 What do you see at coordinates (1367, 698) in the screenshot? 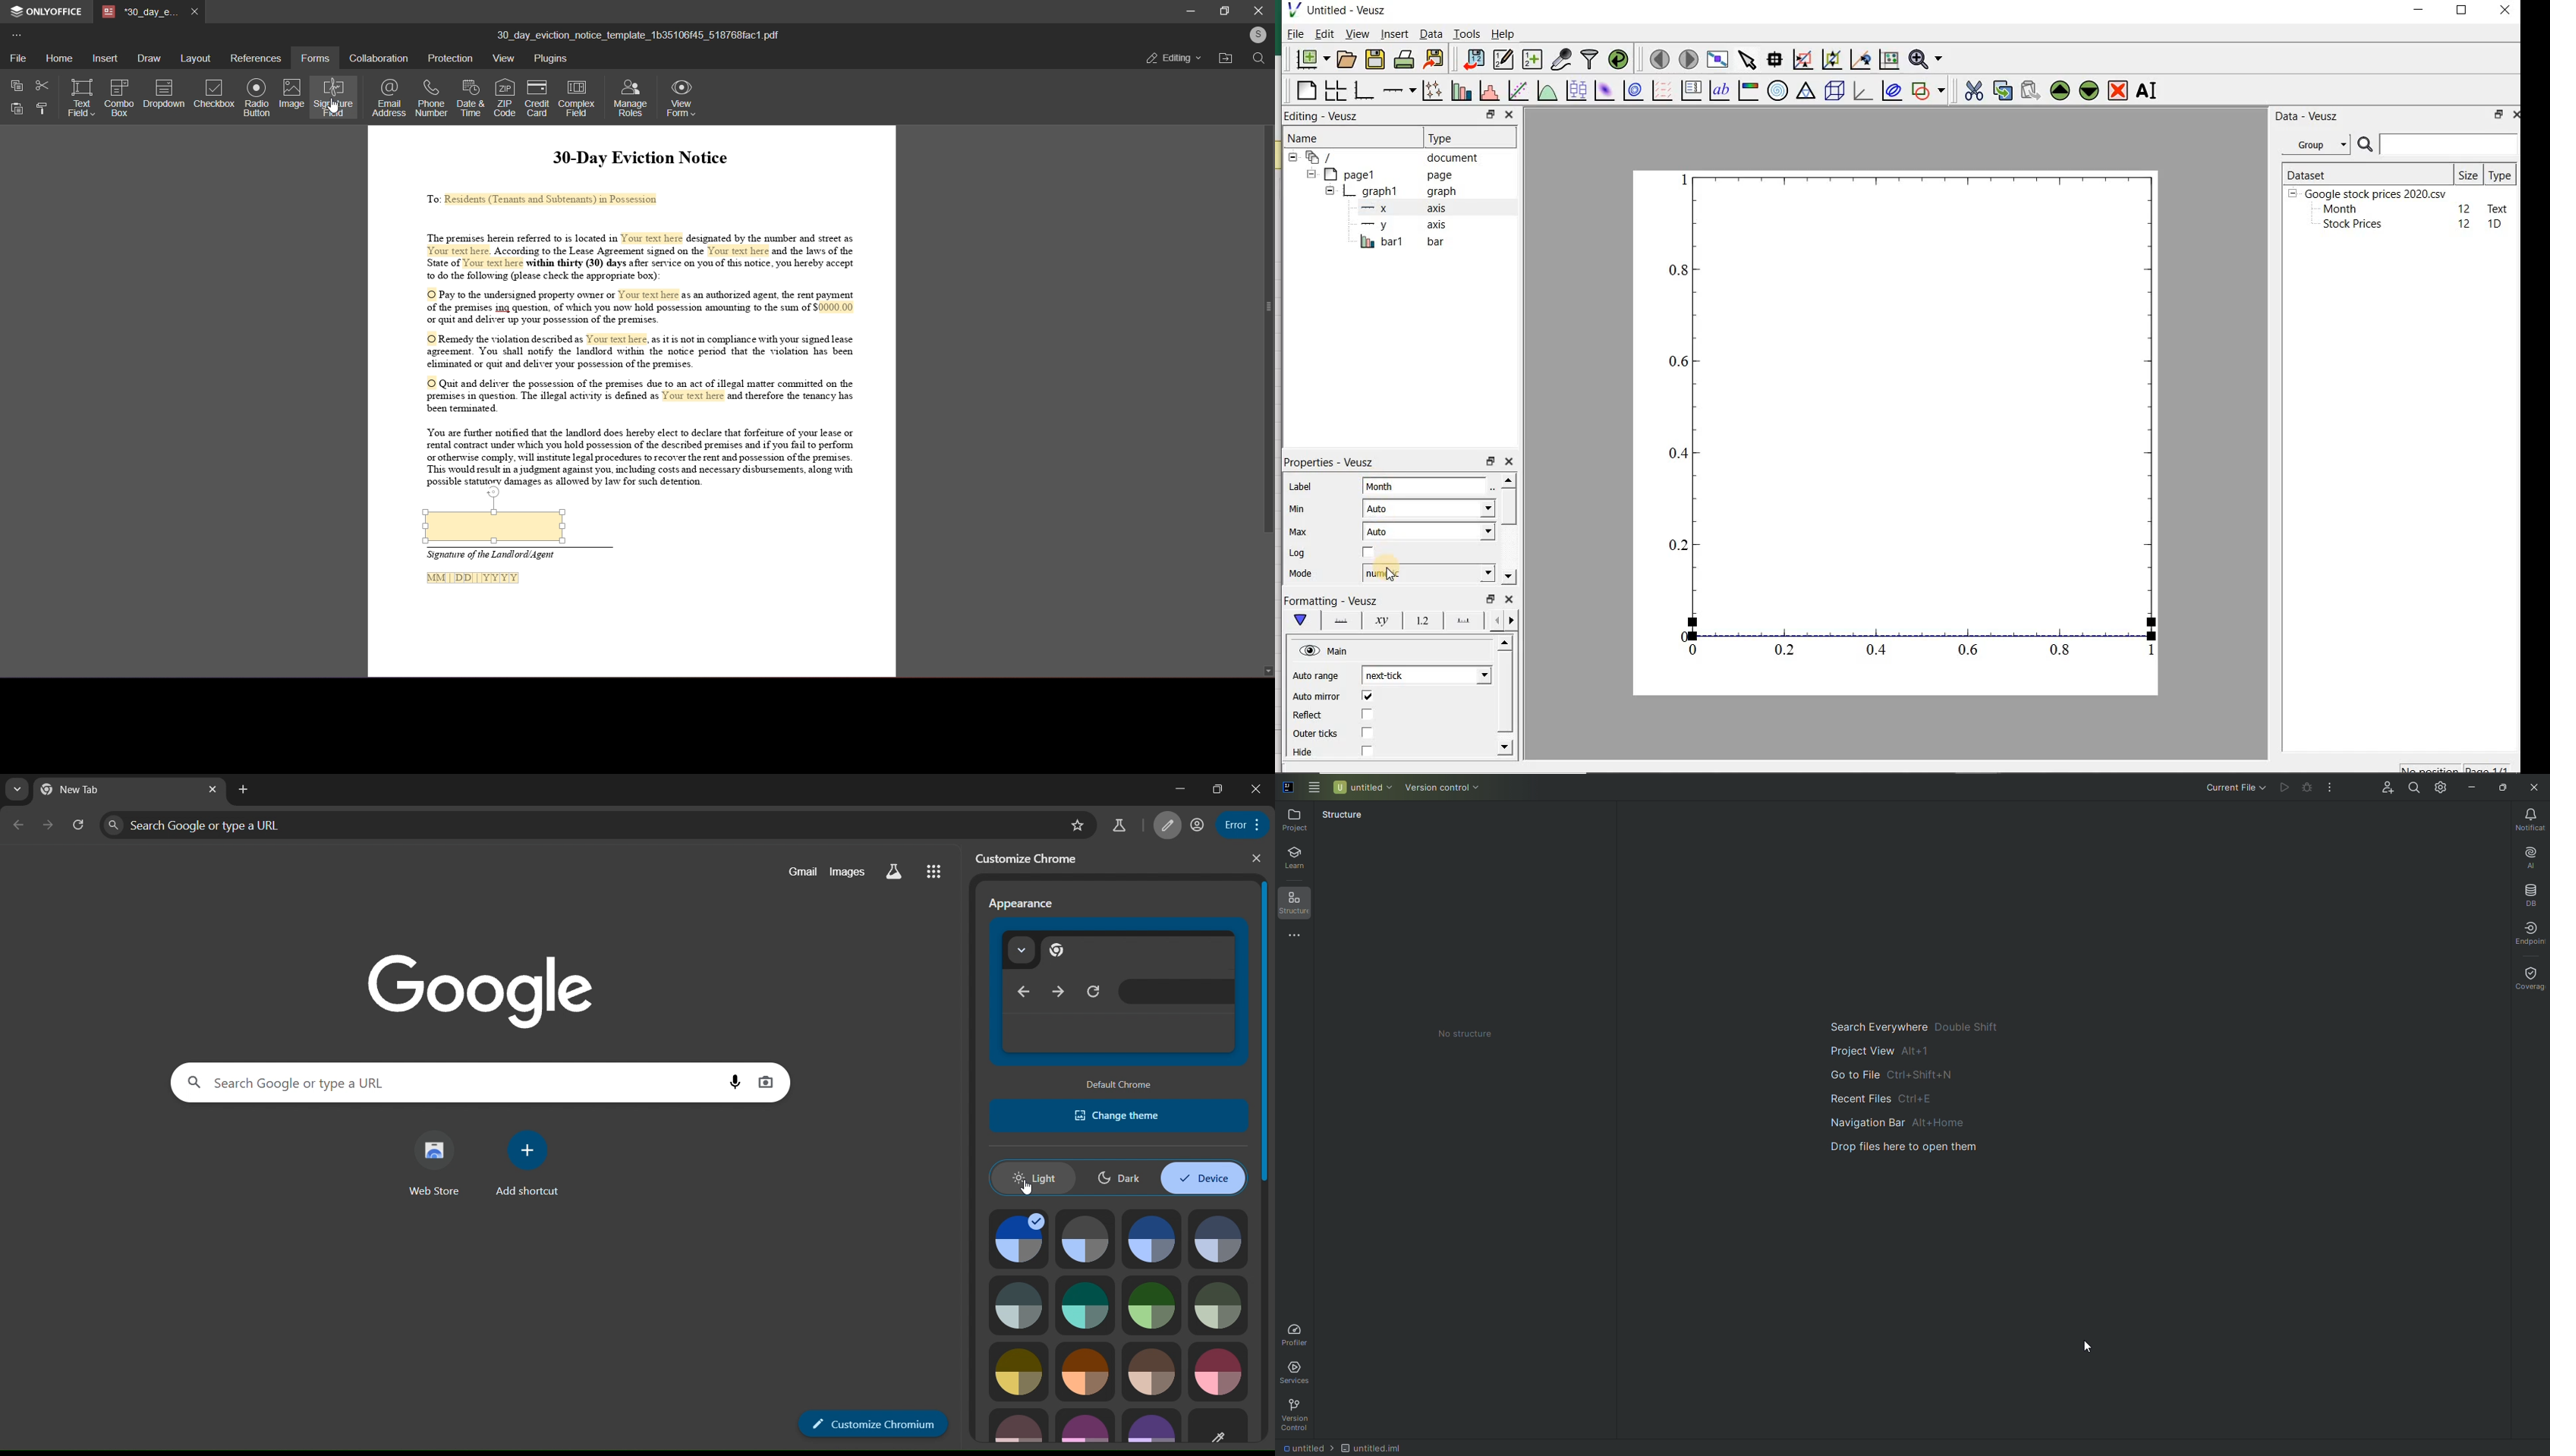
I see `check/uncheck` at bounding box center [1367, 698].